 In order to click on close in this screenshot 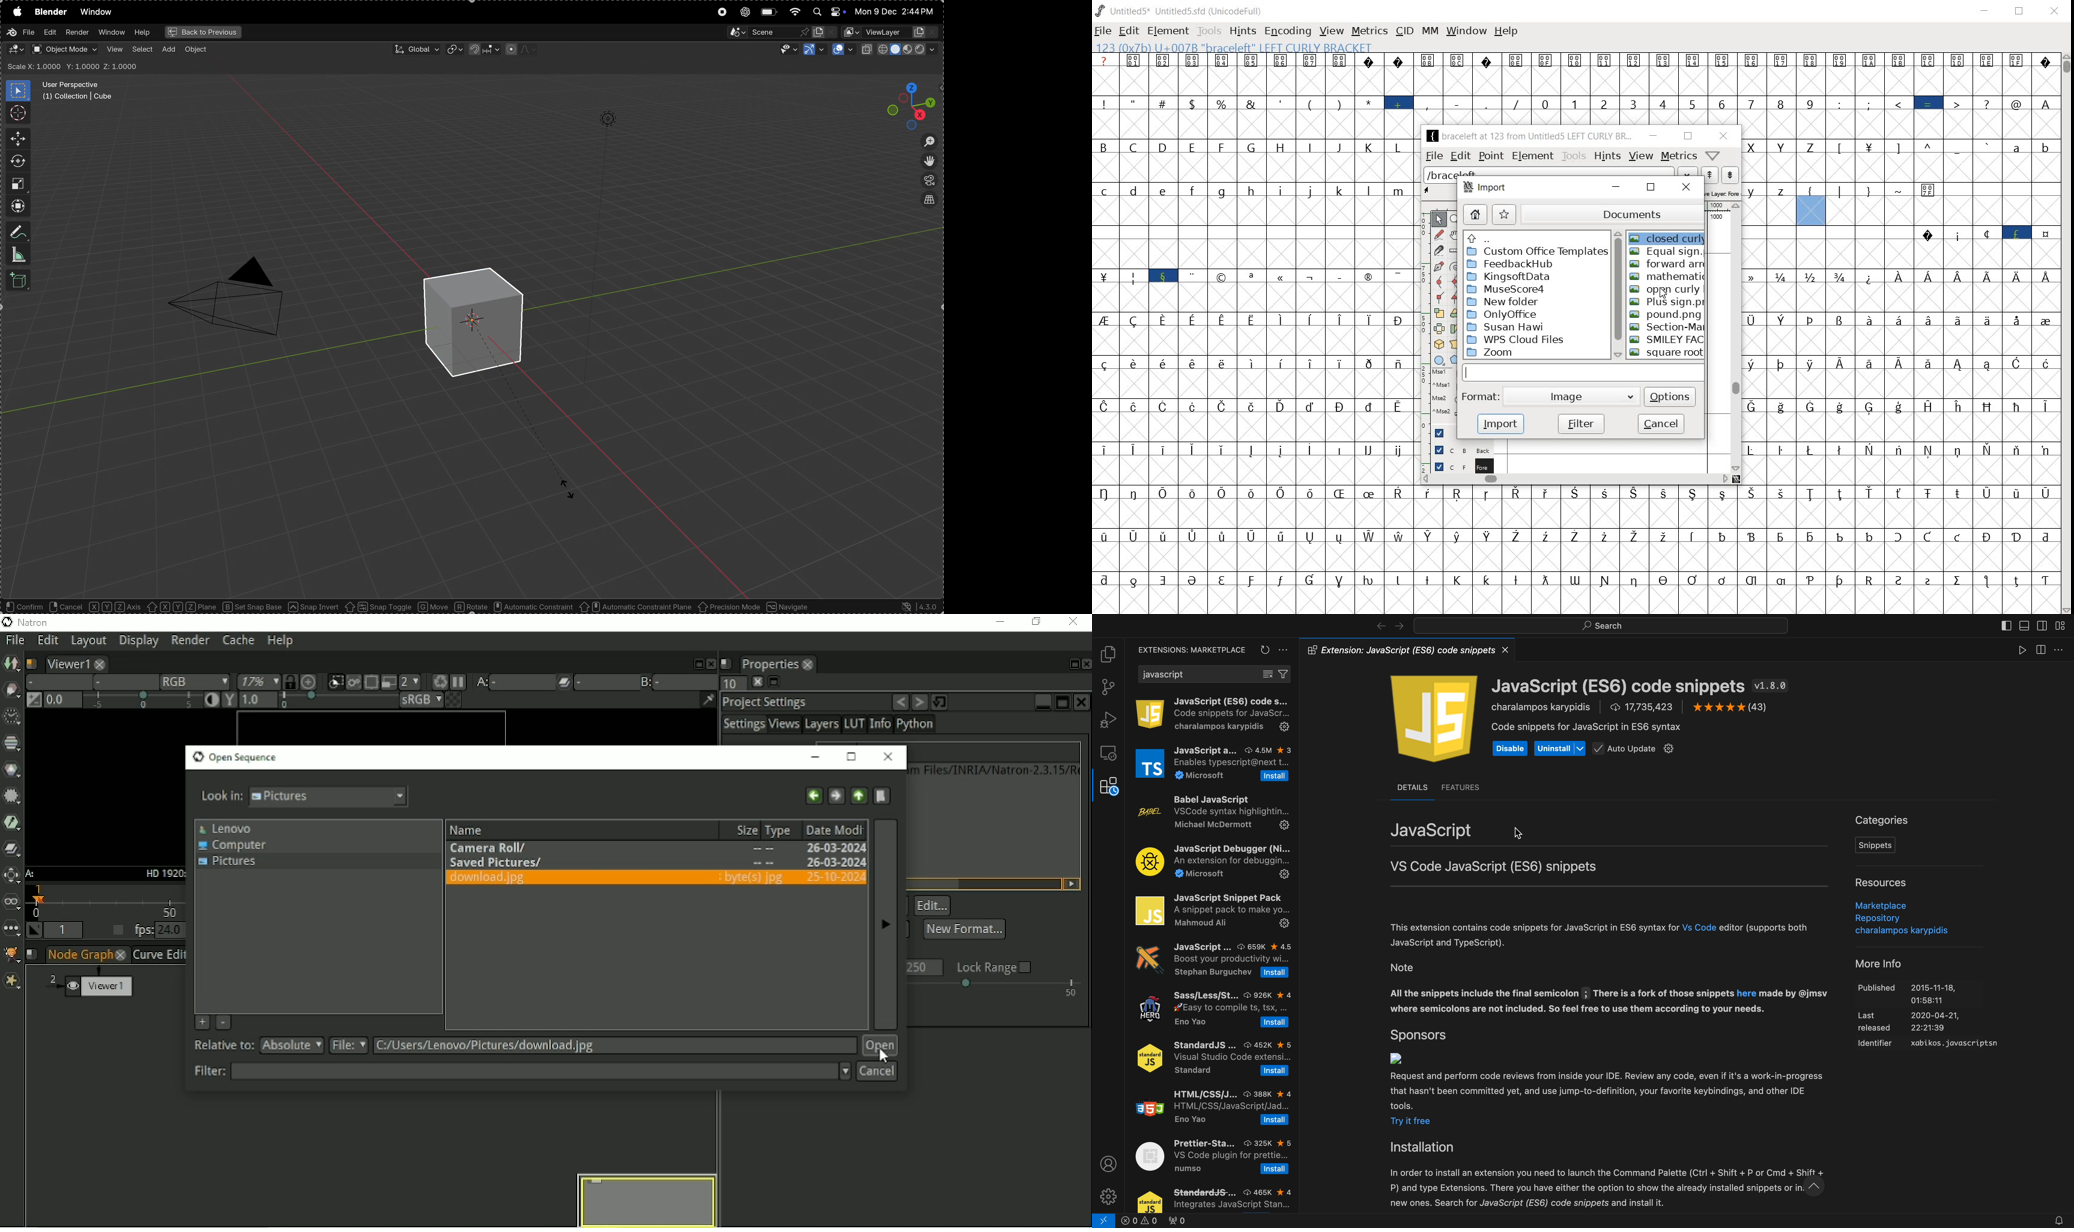, I will do `click(1686, 190)`.